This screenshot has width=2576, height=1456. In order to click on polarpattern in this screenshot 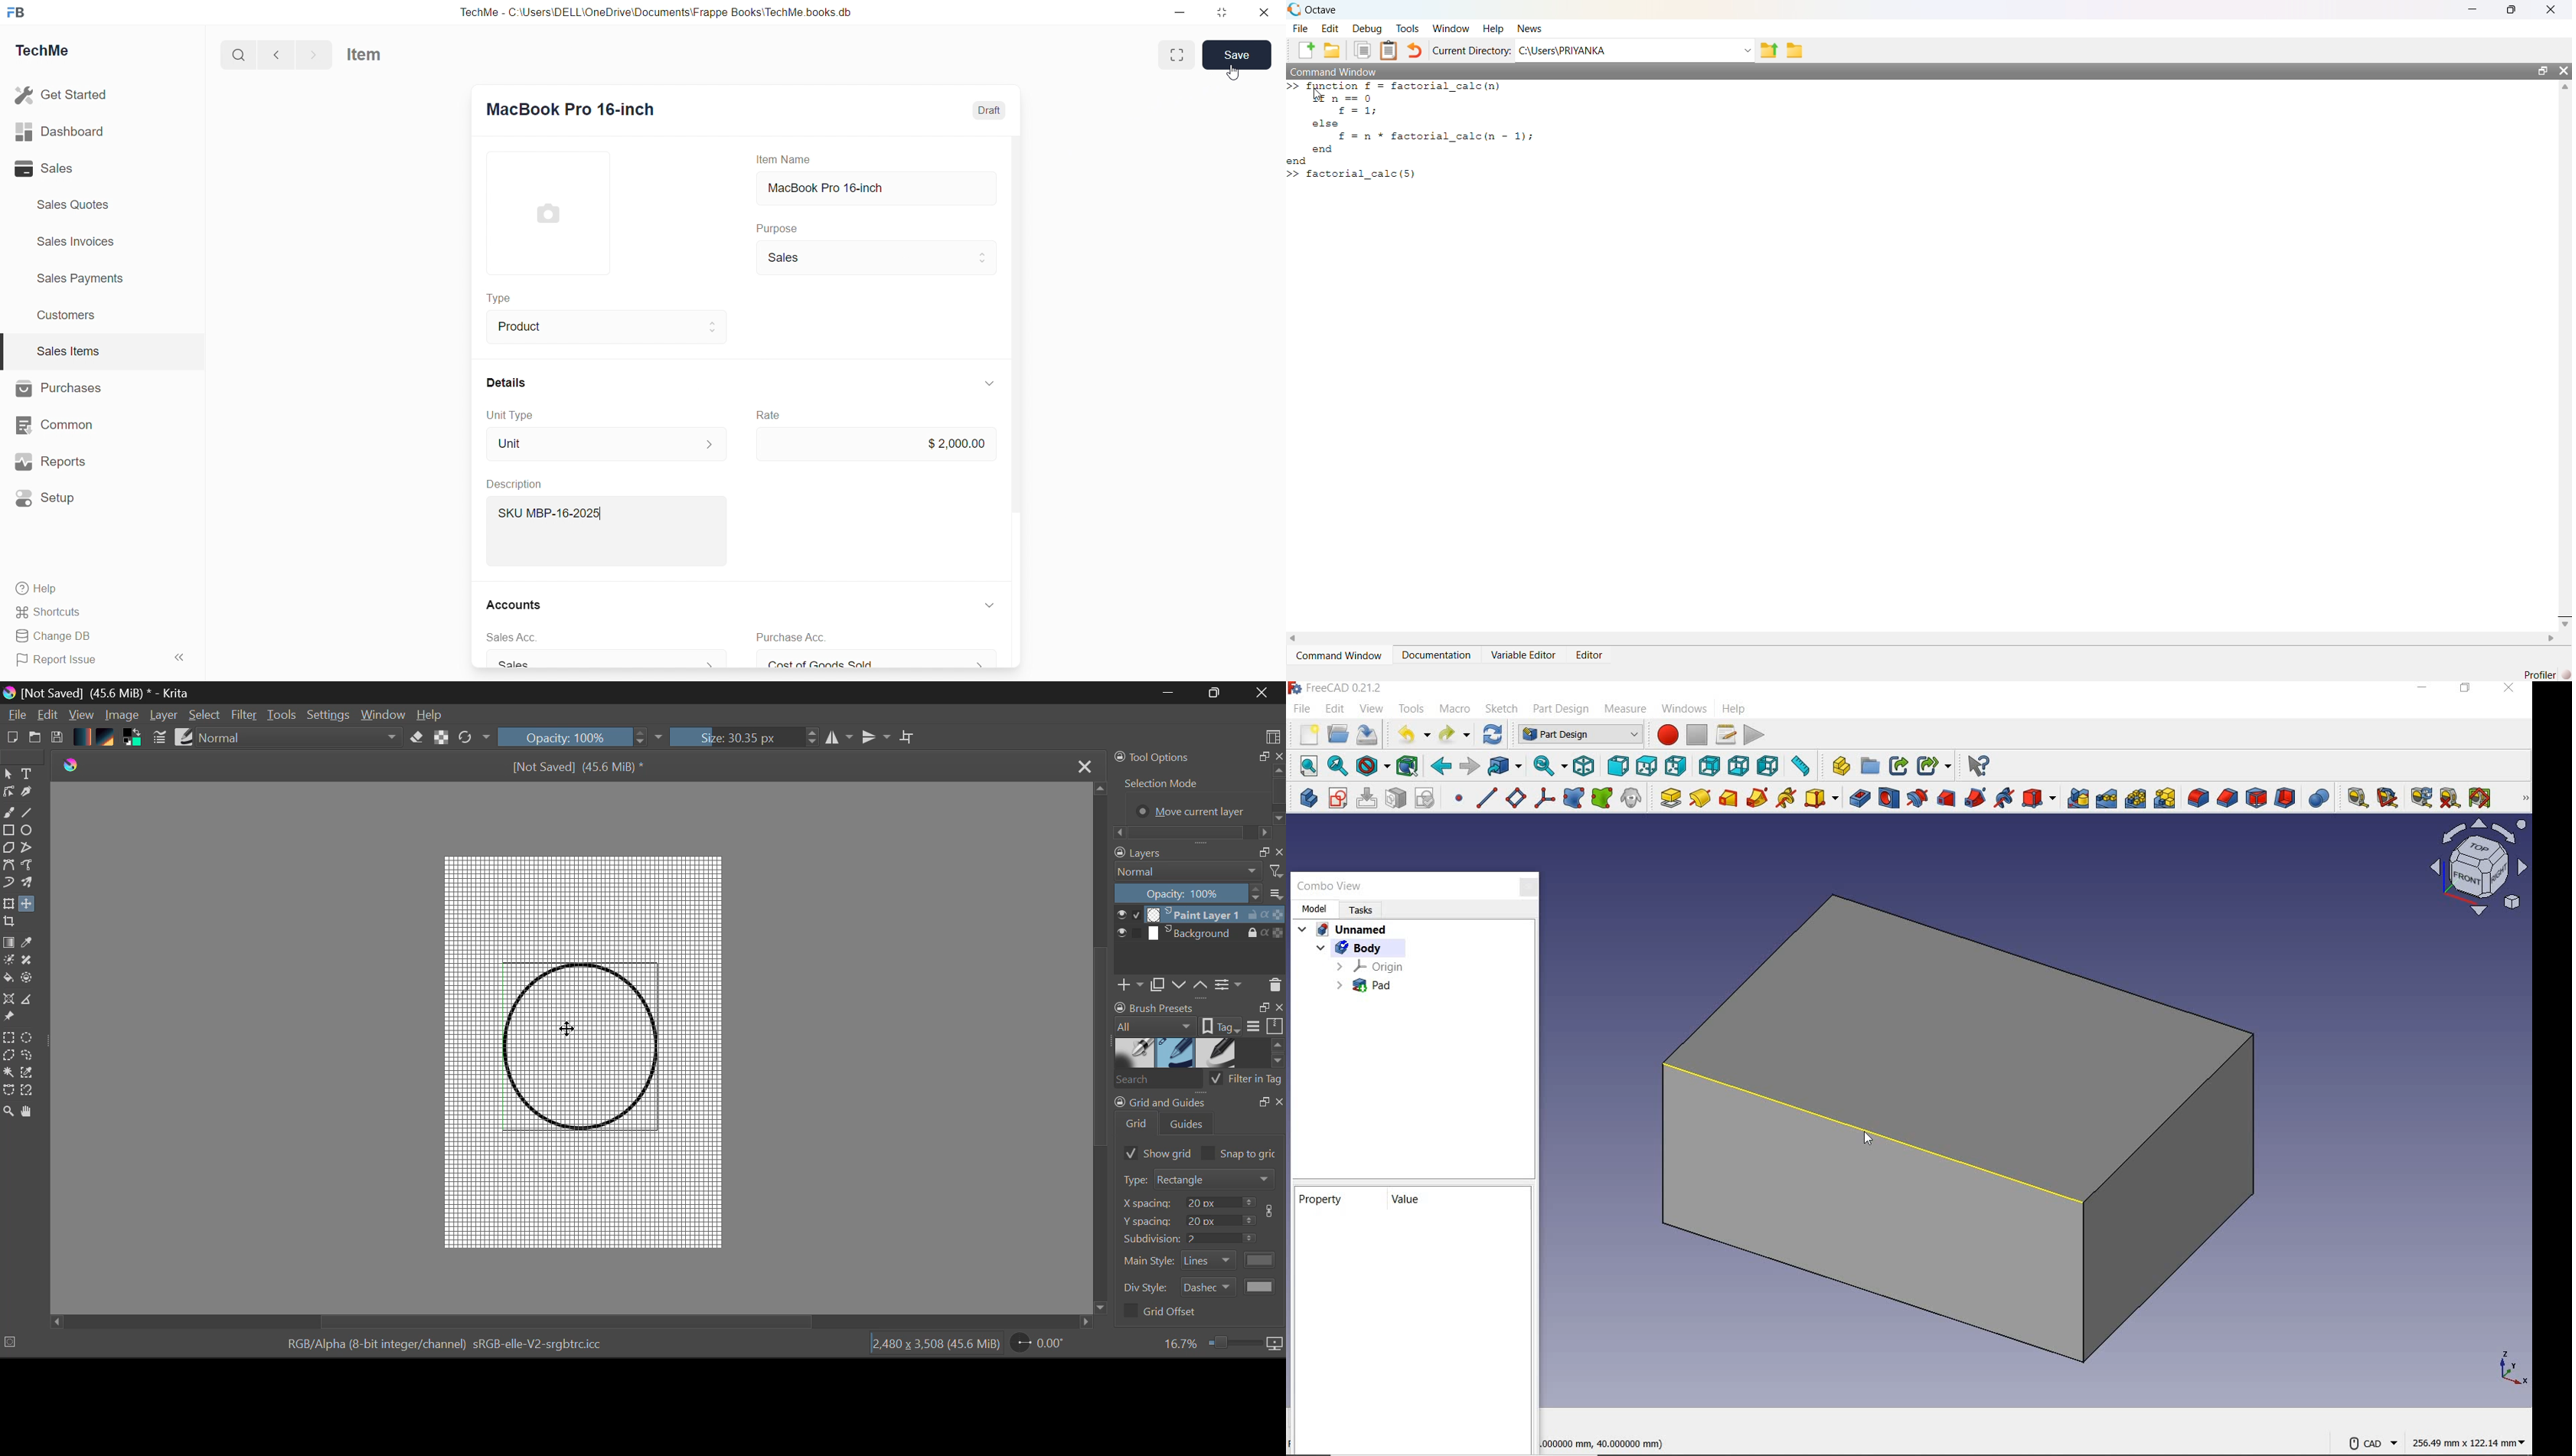, I will do `click(2135, 799)`.